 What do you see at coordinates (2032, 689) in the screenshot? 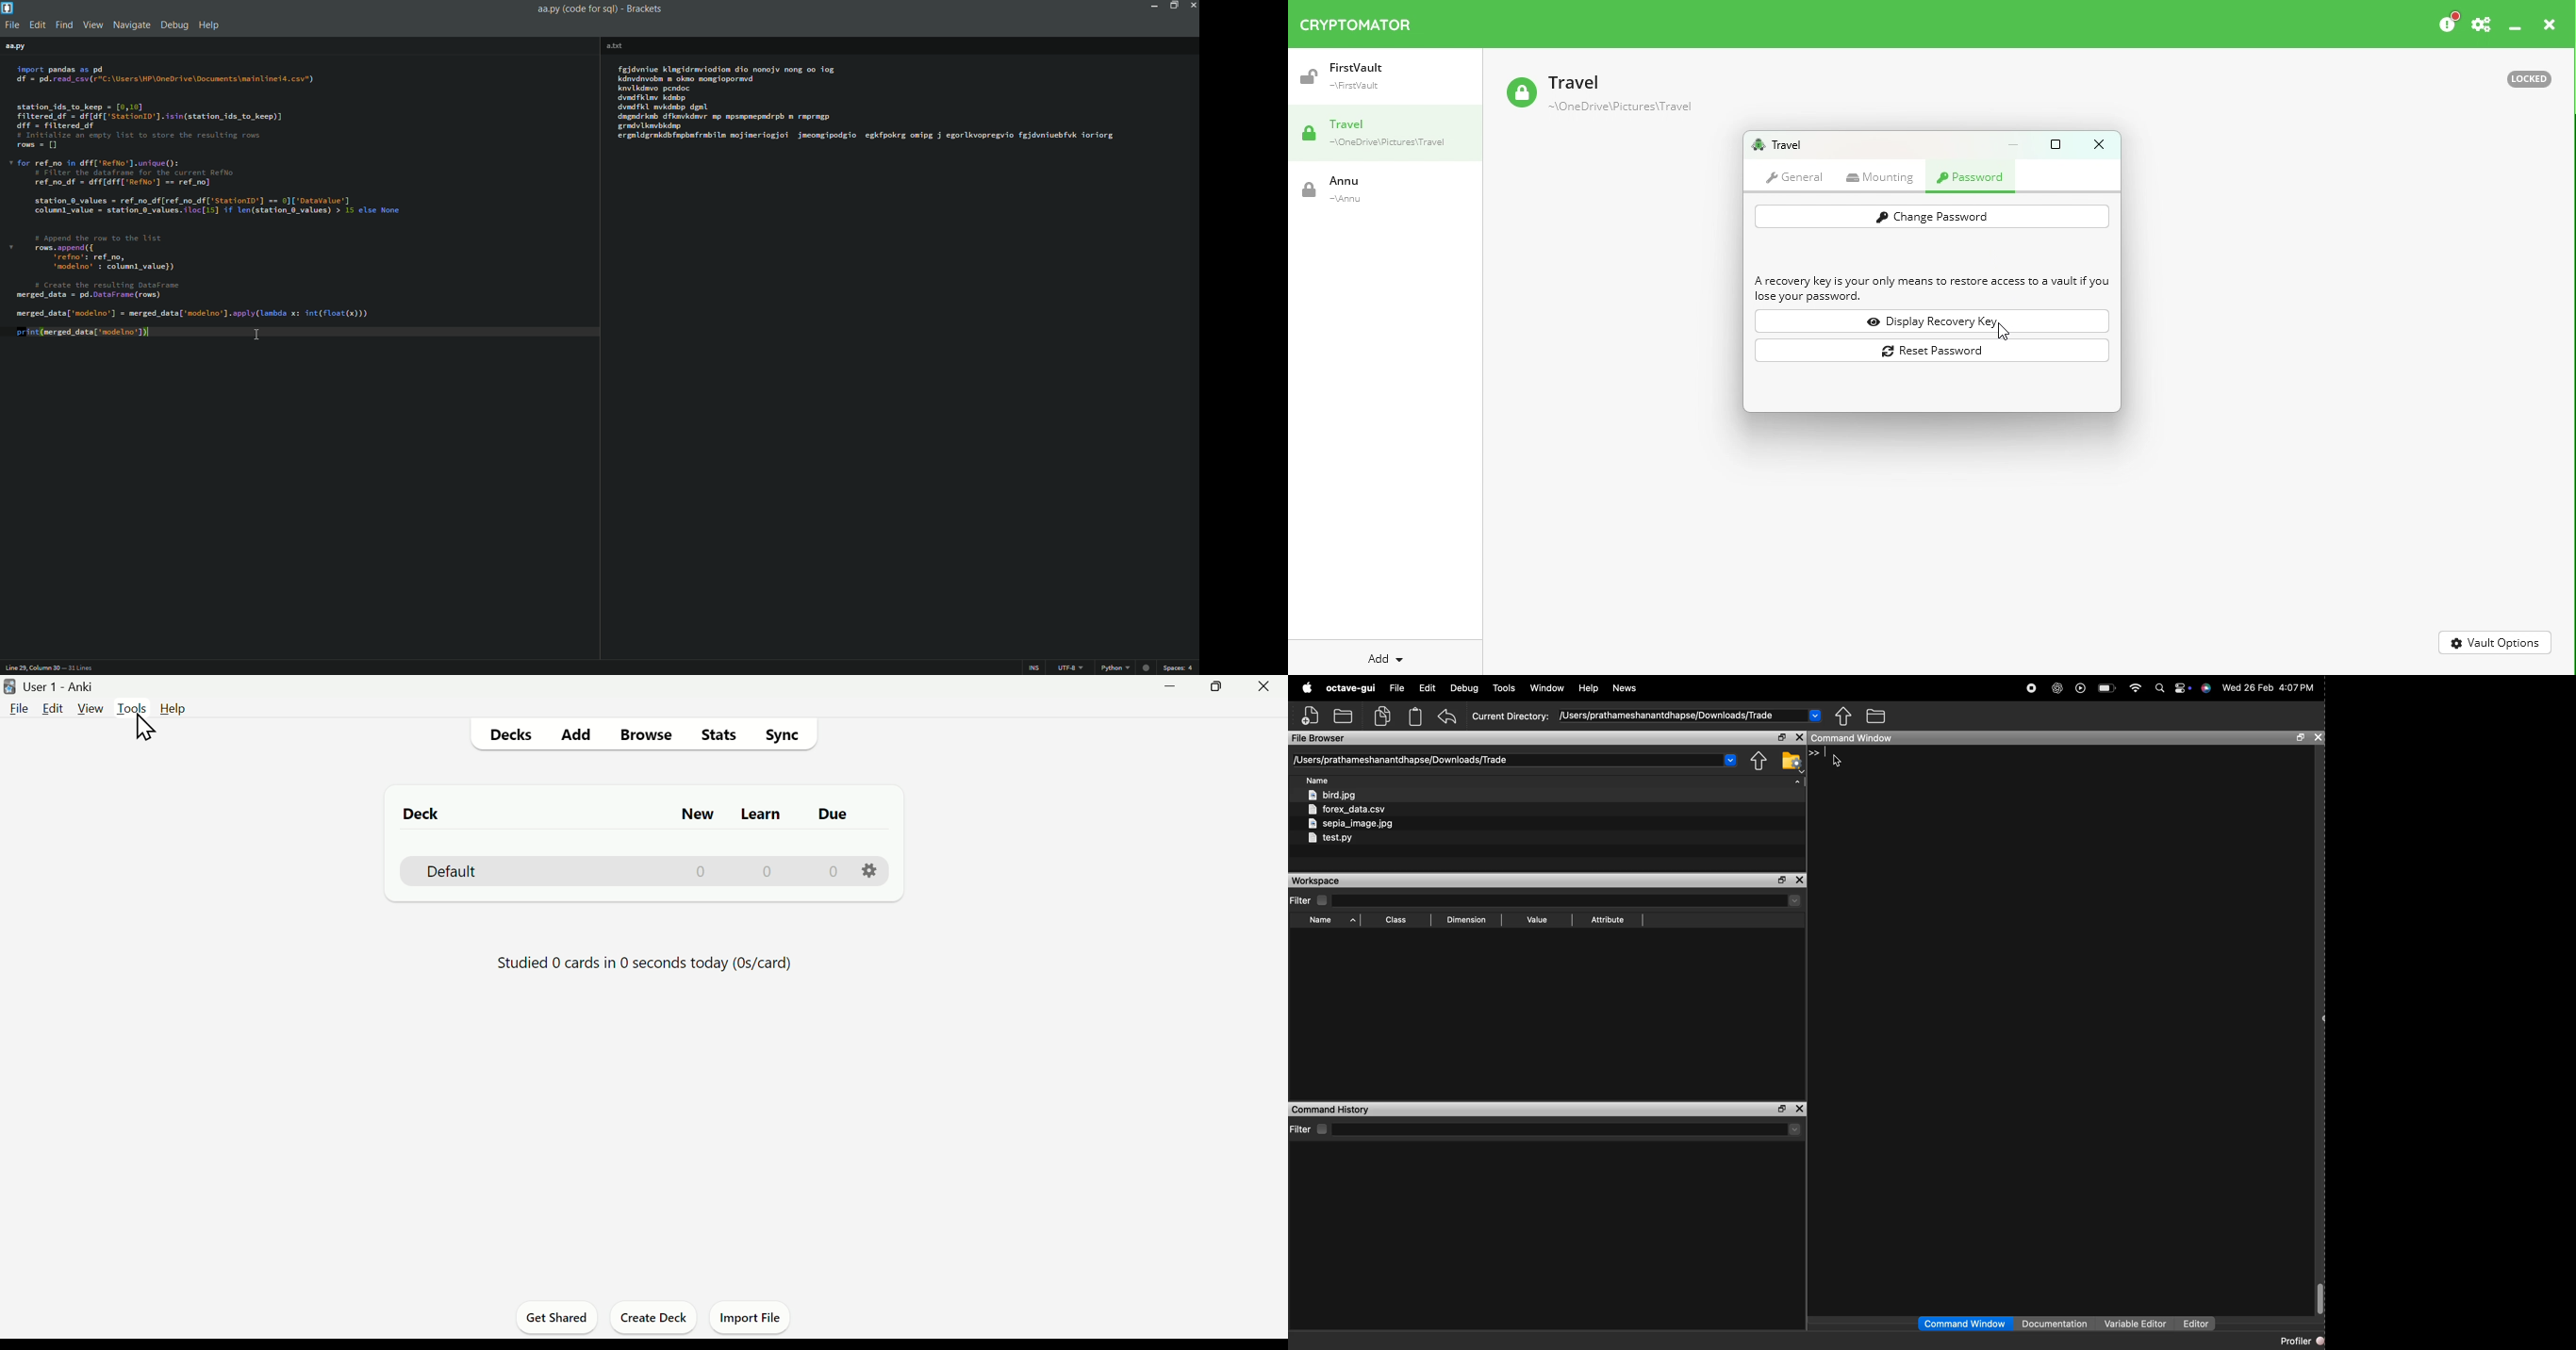
I see `stop recording` at bounding box center [2032, 689].